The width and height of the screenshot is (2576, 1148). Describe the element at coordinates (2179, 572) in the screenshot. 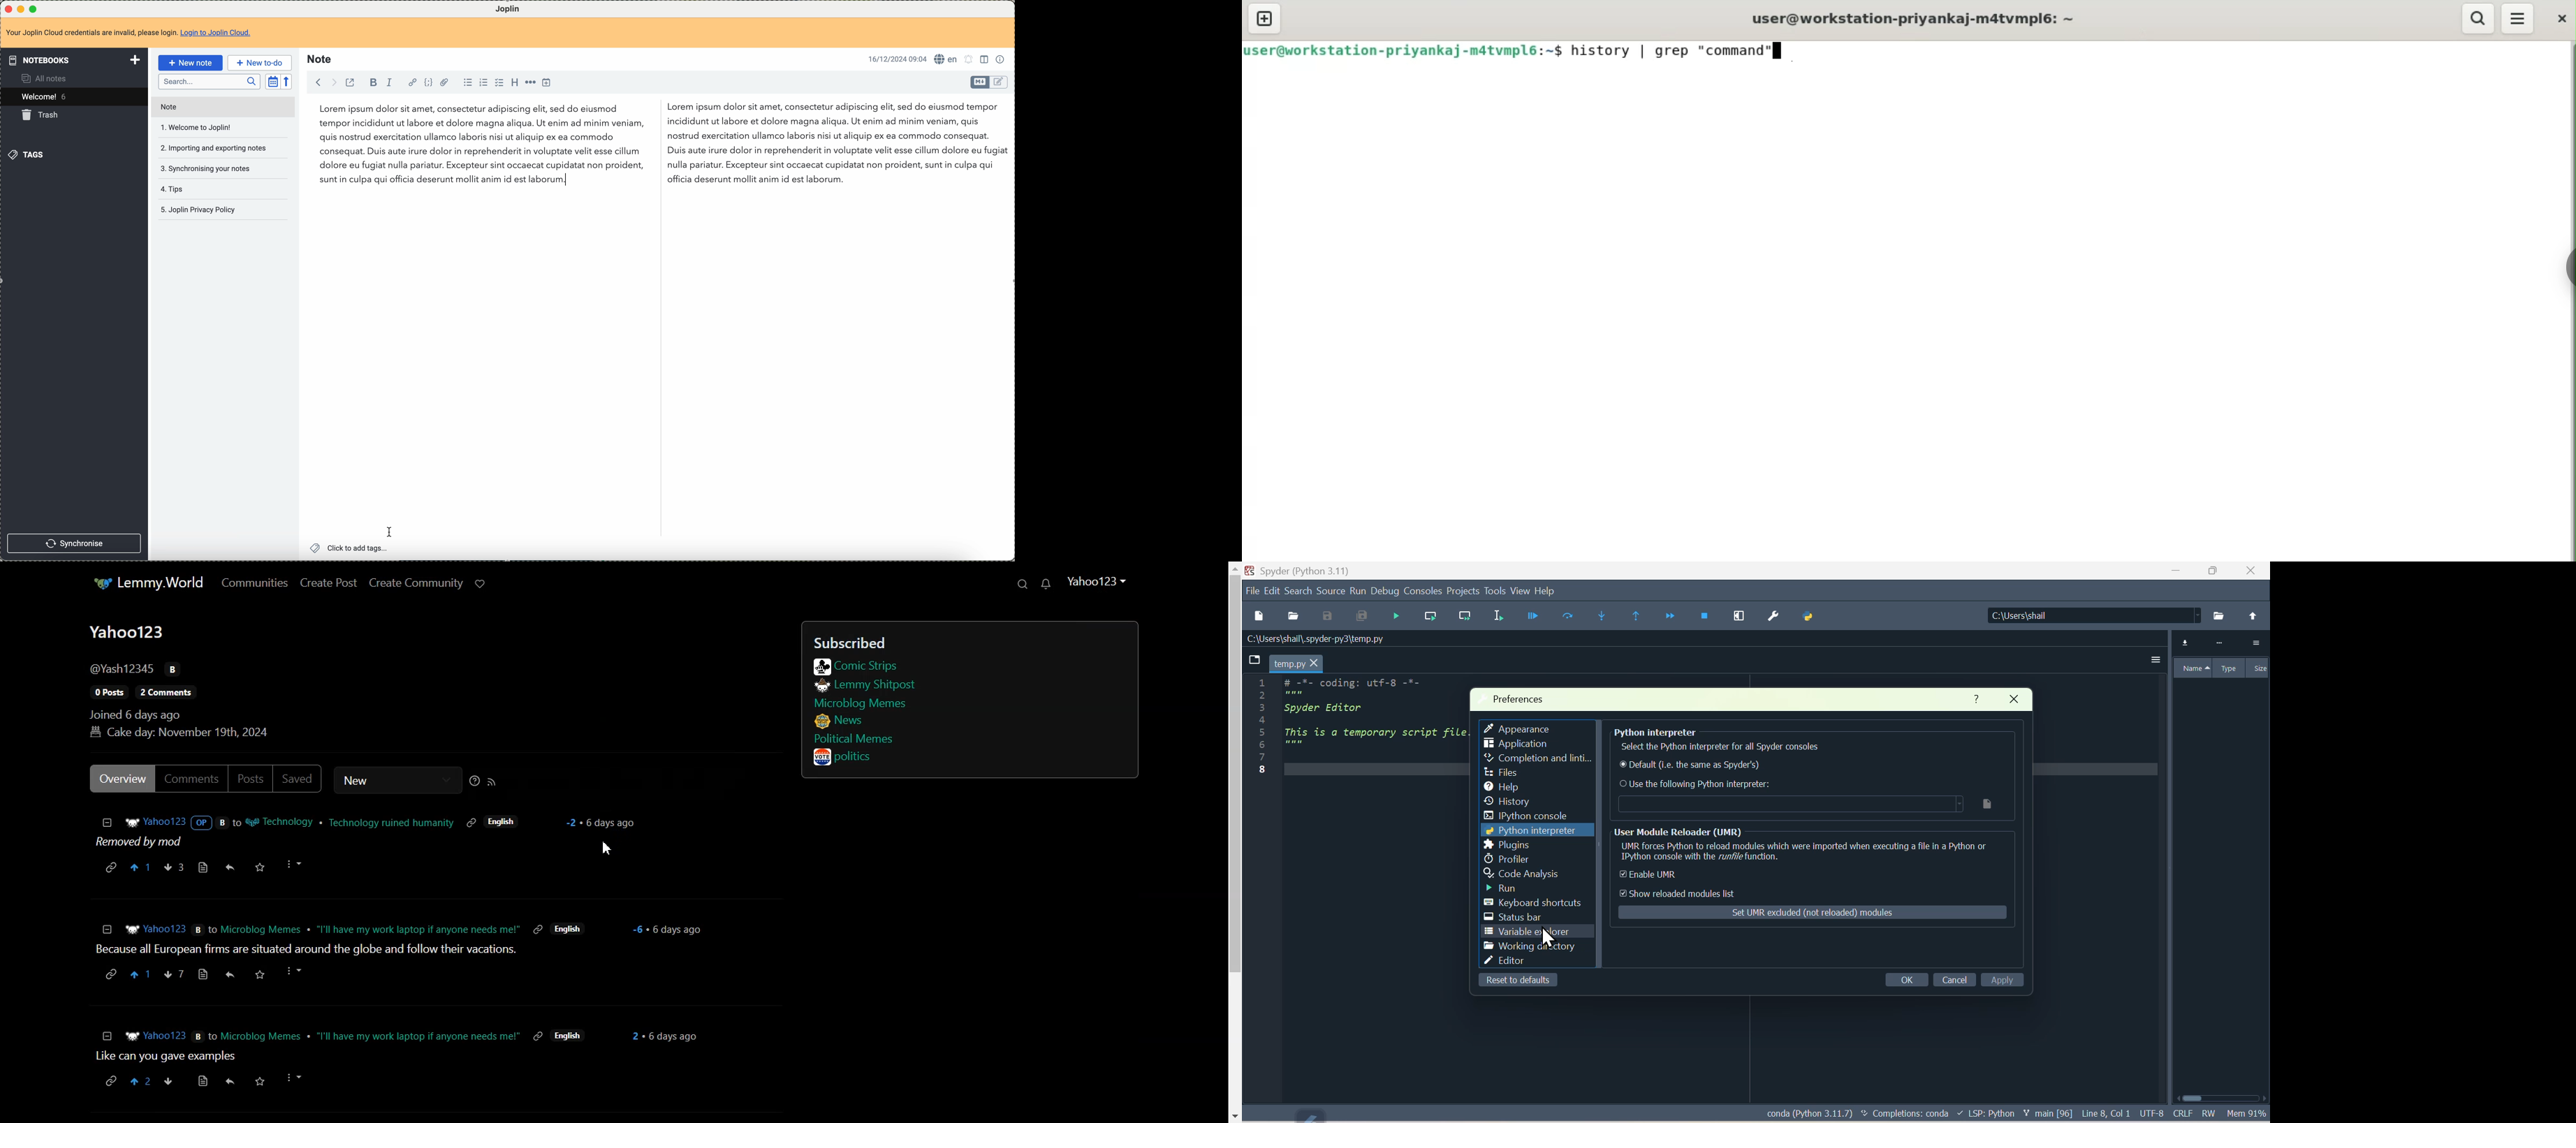

I see `Minimize` at that location.